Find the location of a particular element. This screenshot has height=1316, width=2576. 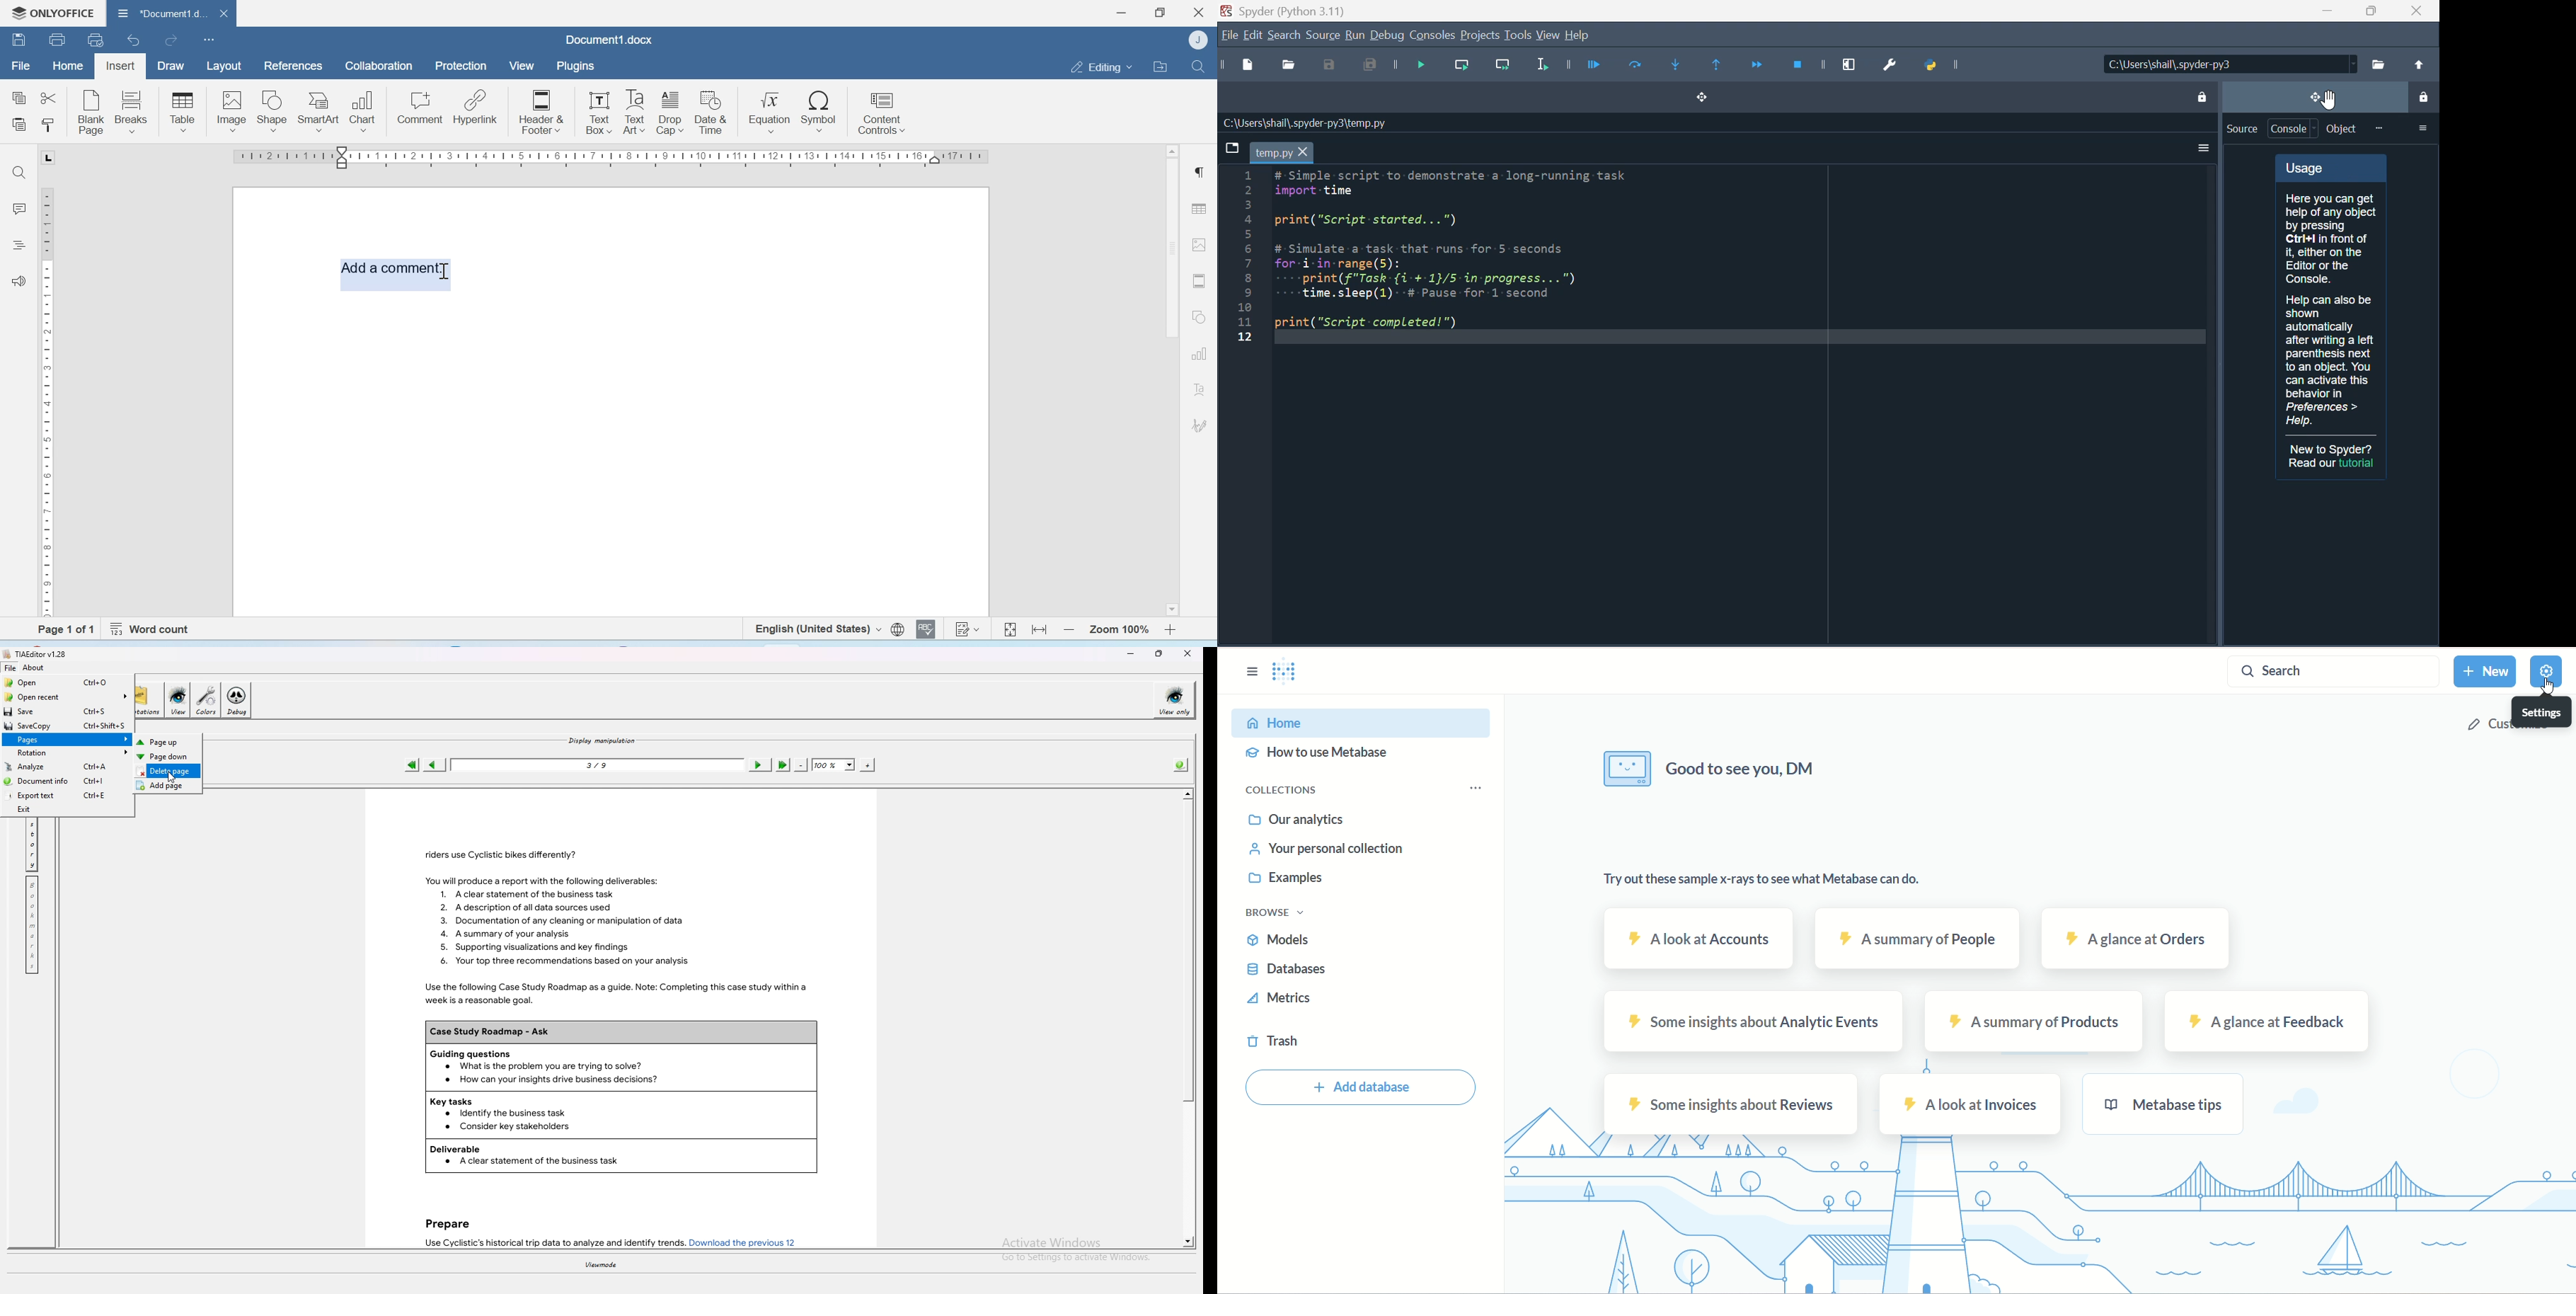

Drag and drop button is located at coordinates (1700, 99).